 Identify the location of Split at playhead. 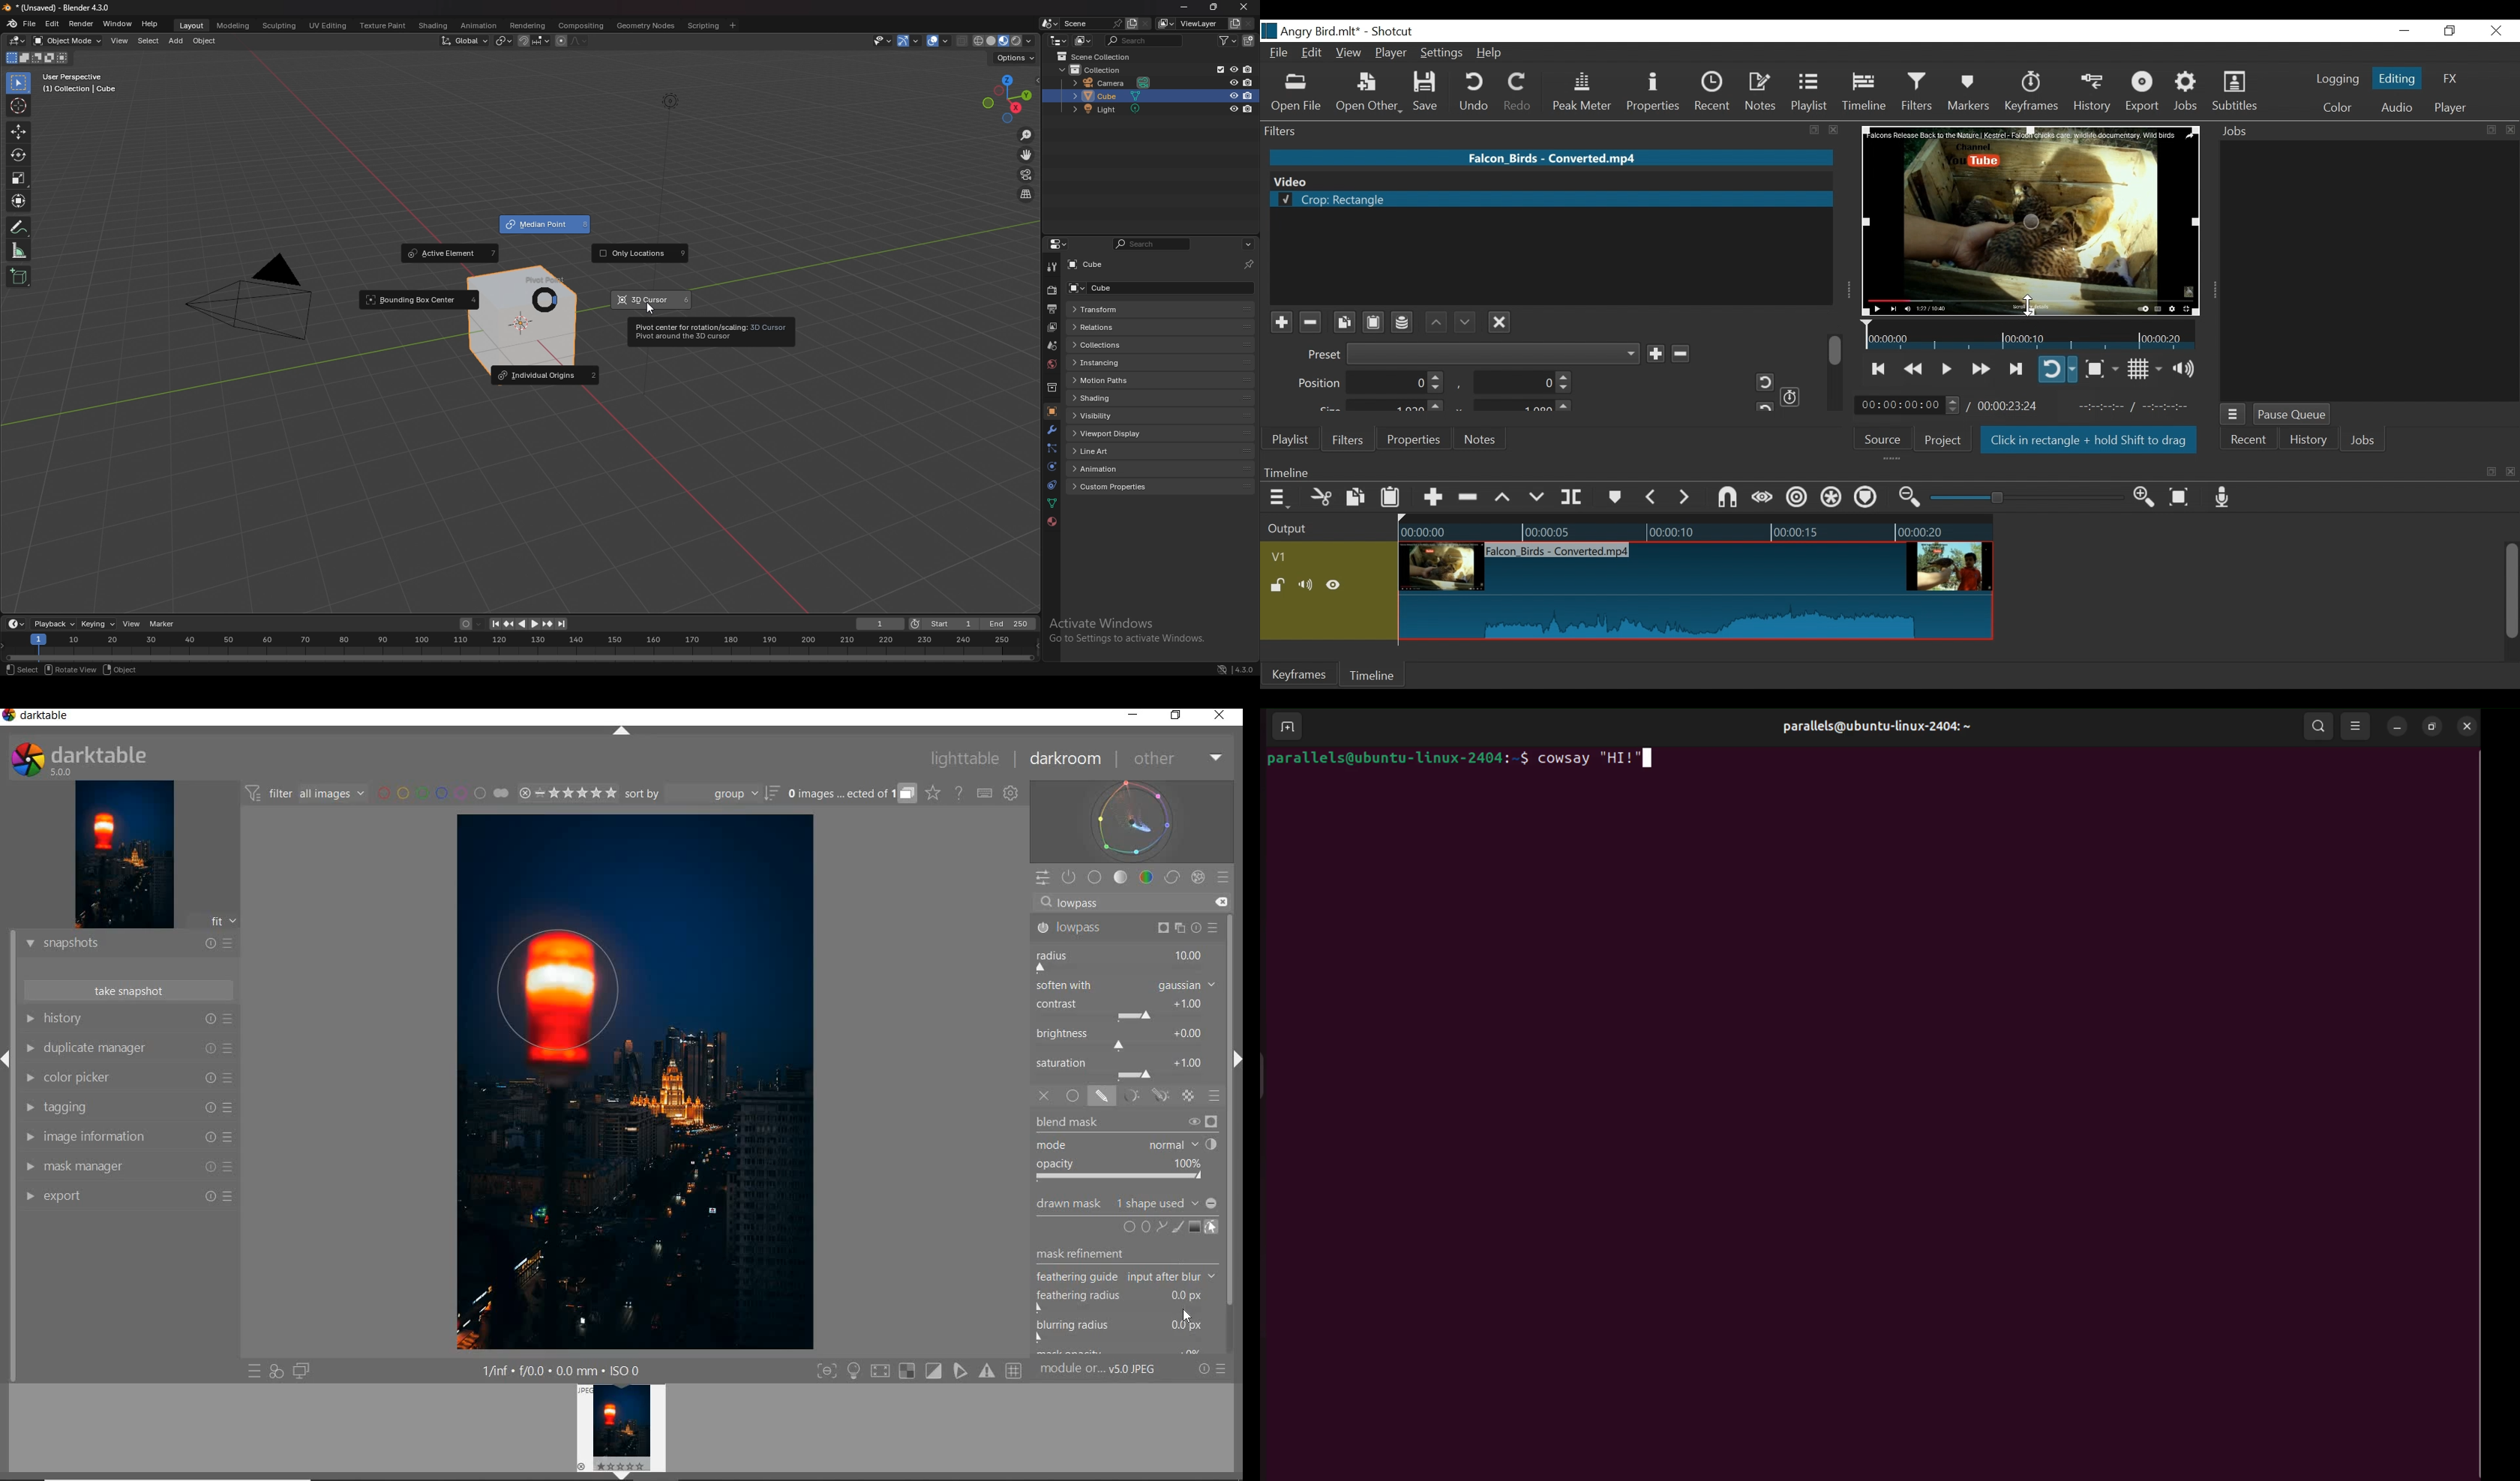
(1572, 497).